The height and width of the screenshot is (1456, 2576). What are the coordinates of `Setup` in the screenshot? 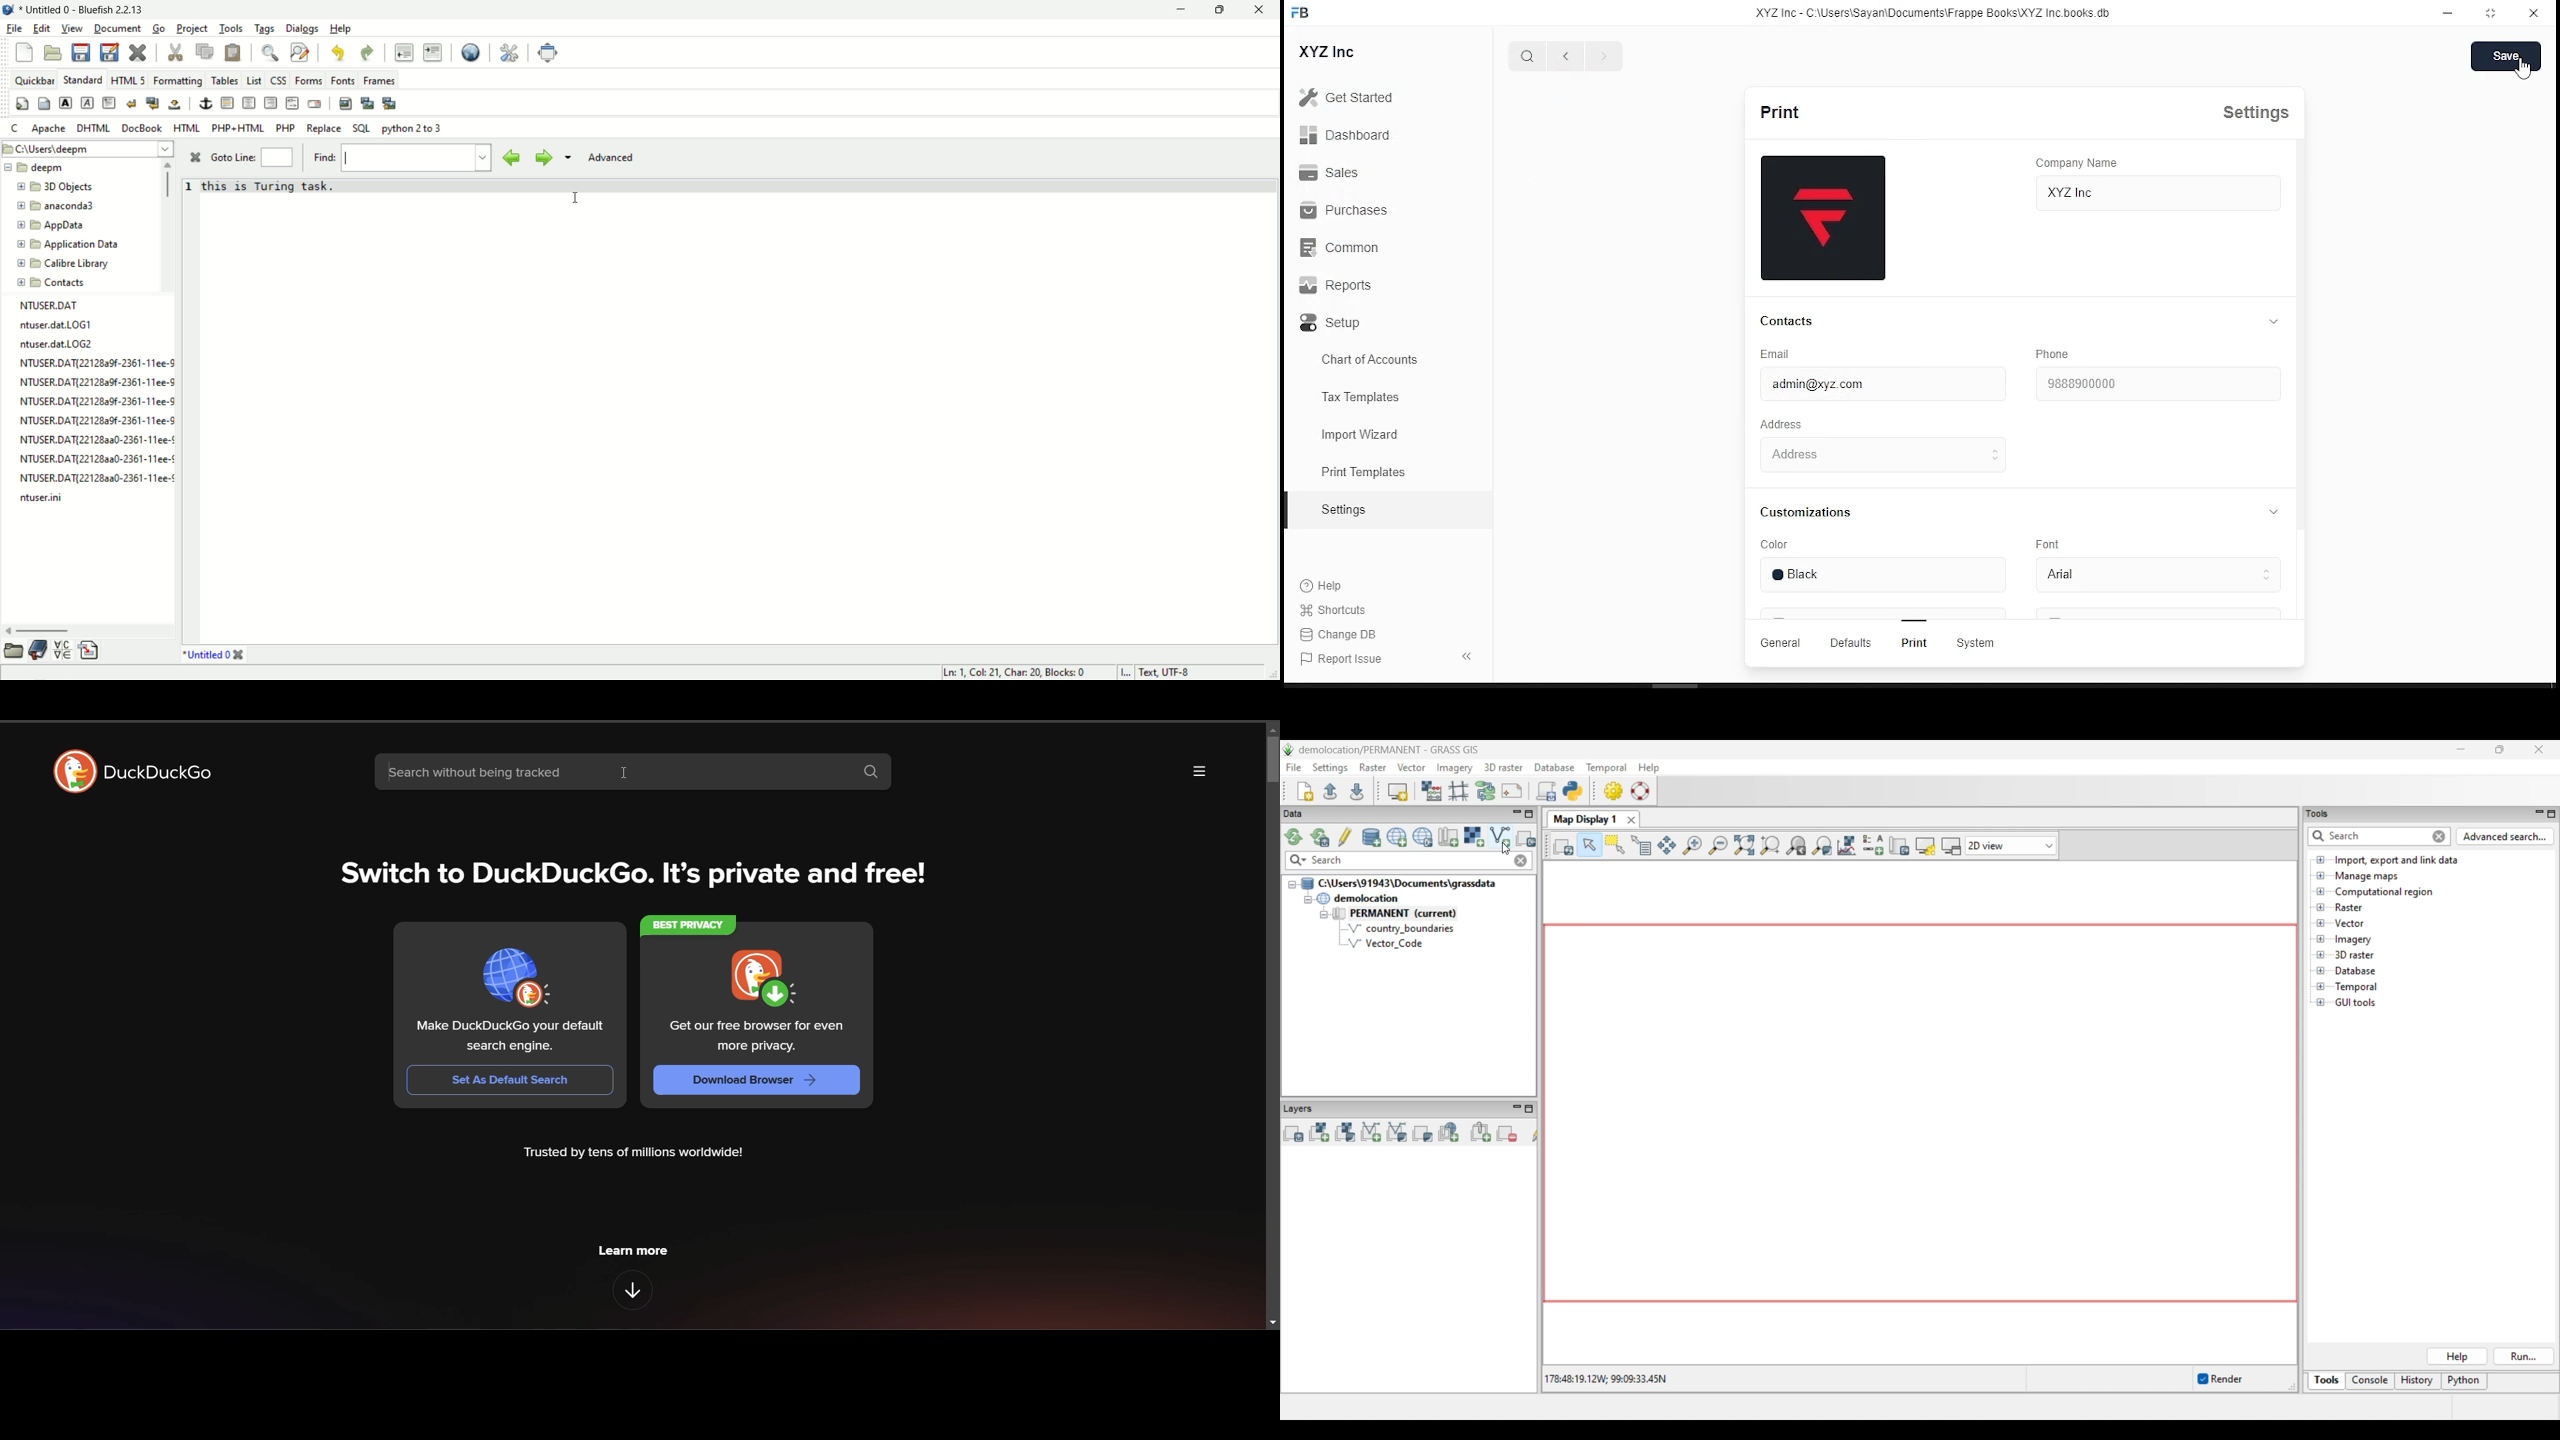 It's located at (1330, 323).